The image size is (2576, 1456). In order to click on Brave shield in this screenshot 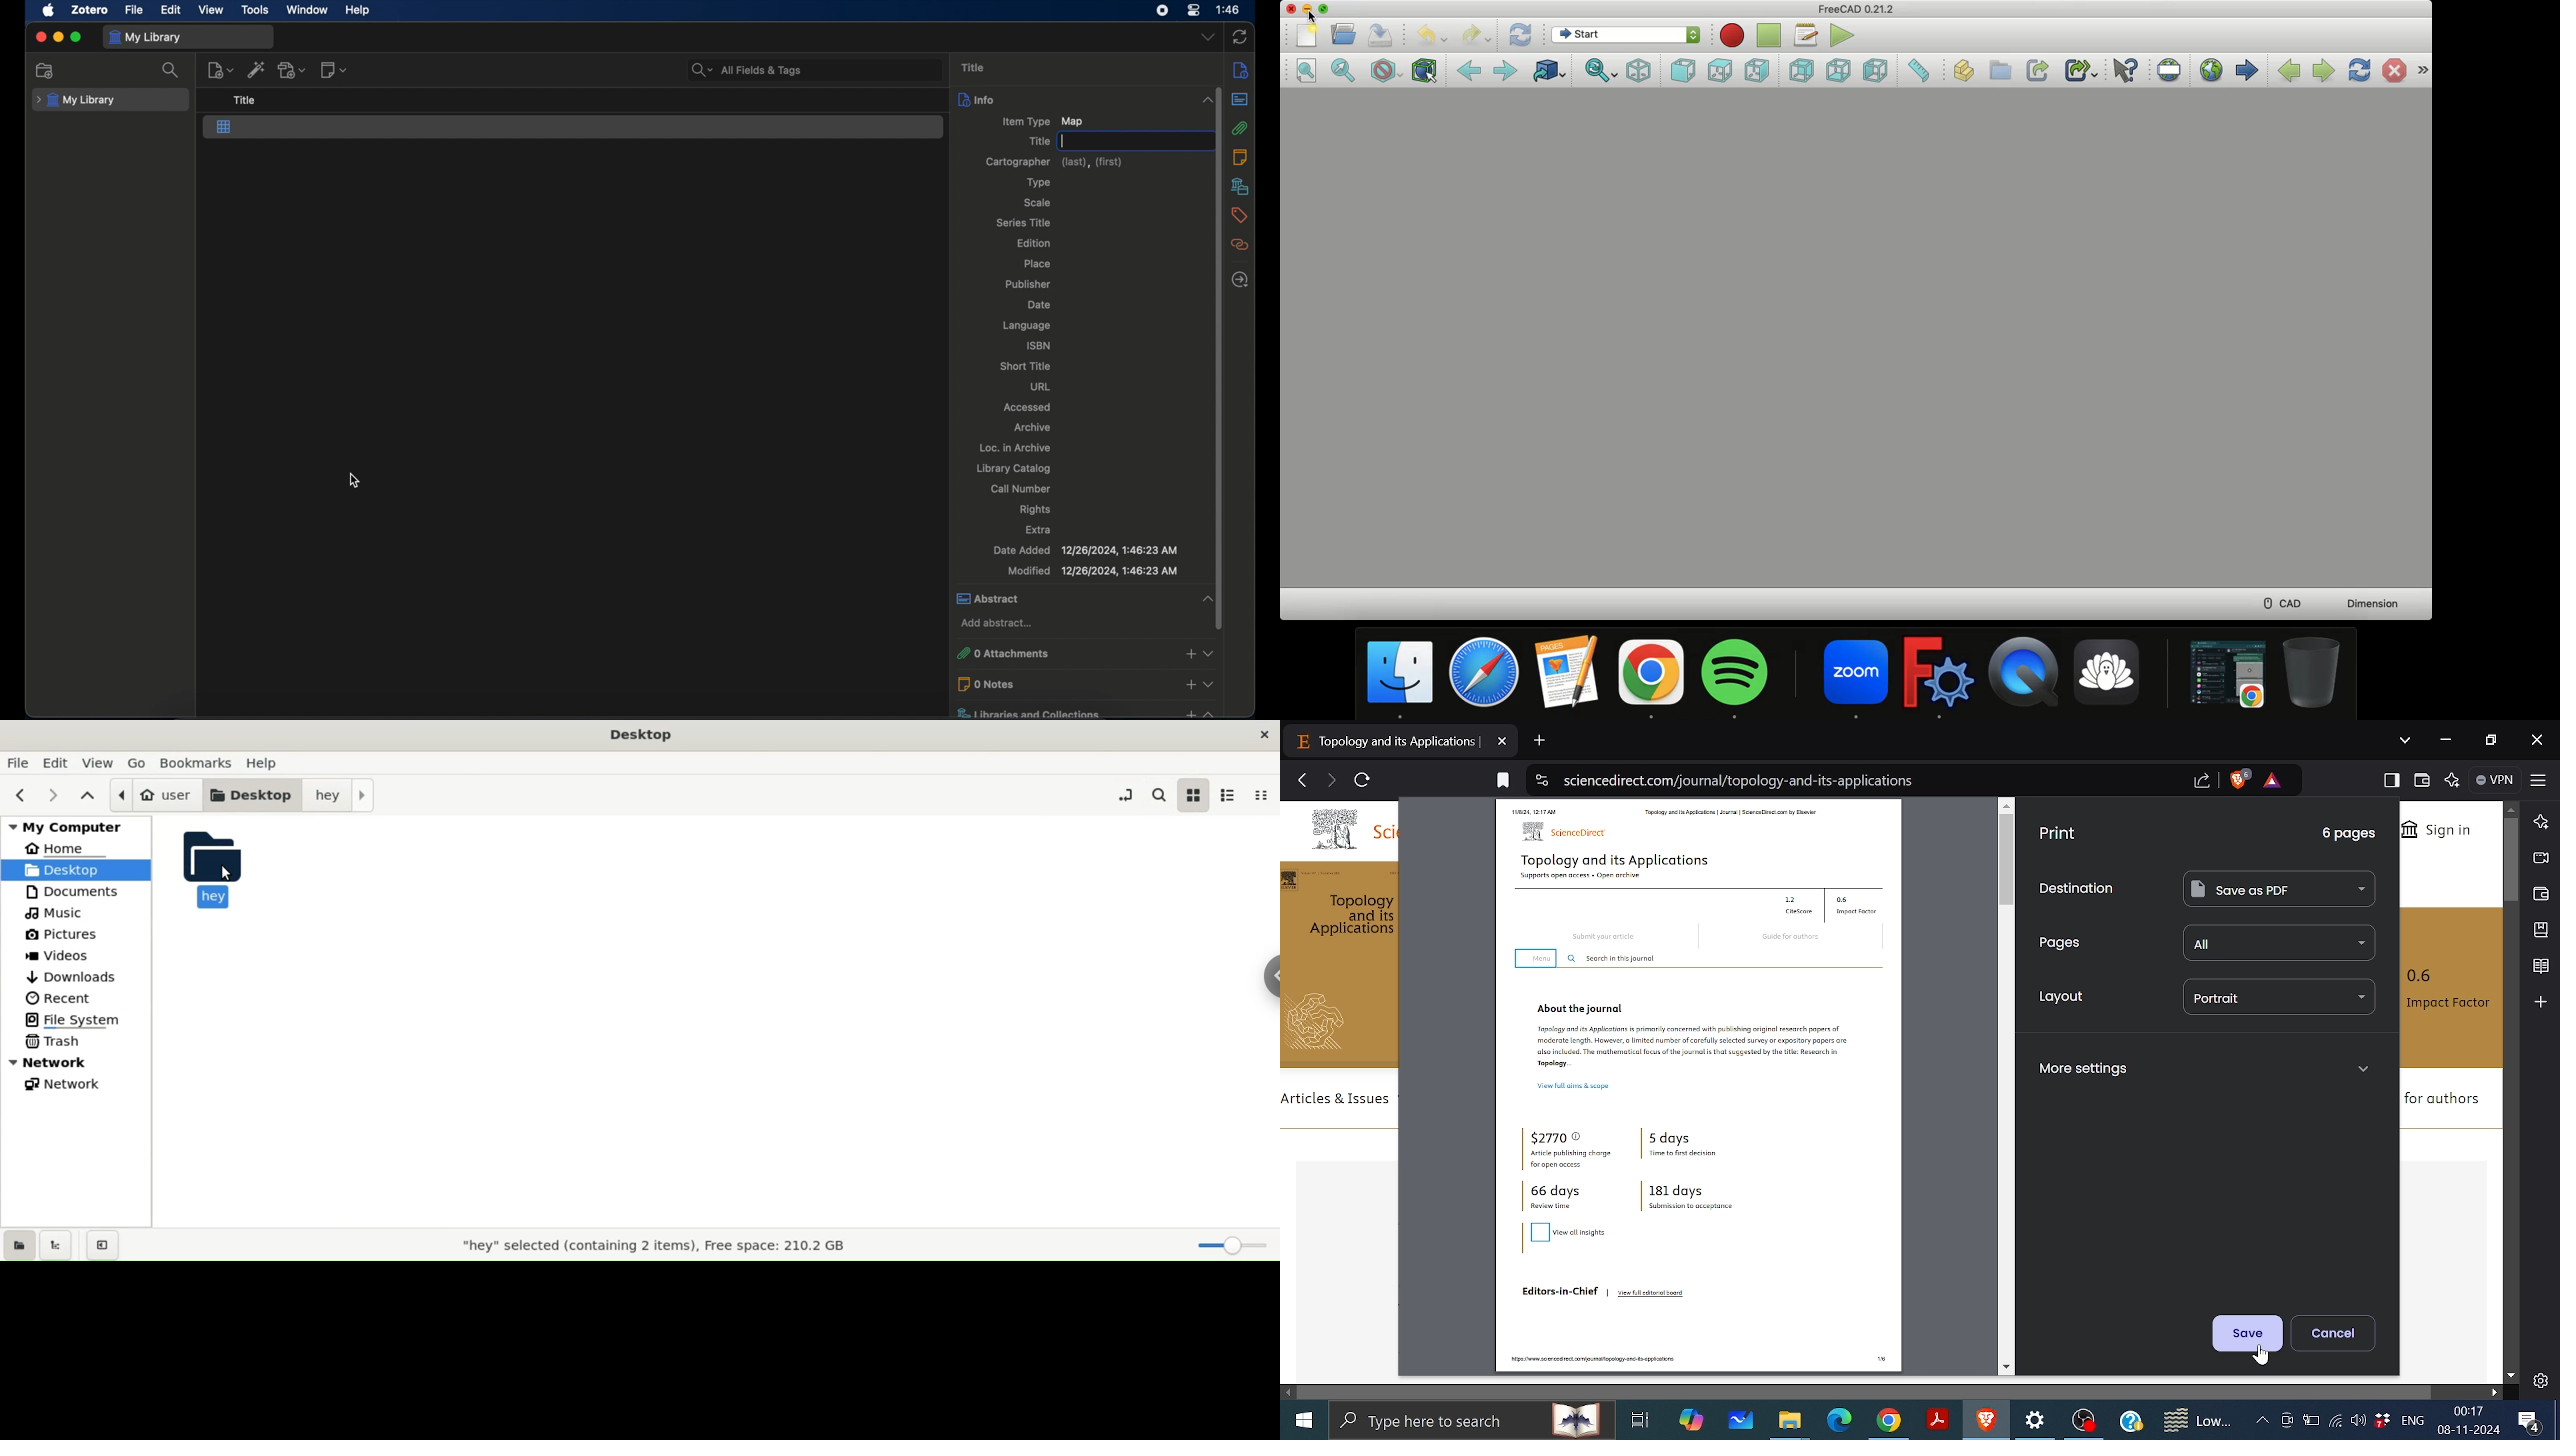, I will do `click(2240, 781)`.